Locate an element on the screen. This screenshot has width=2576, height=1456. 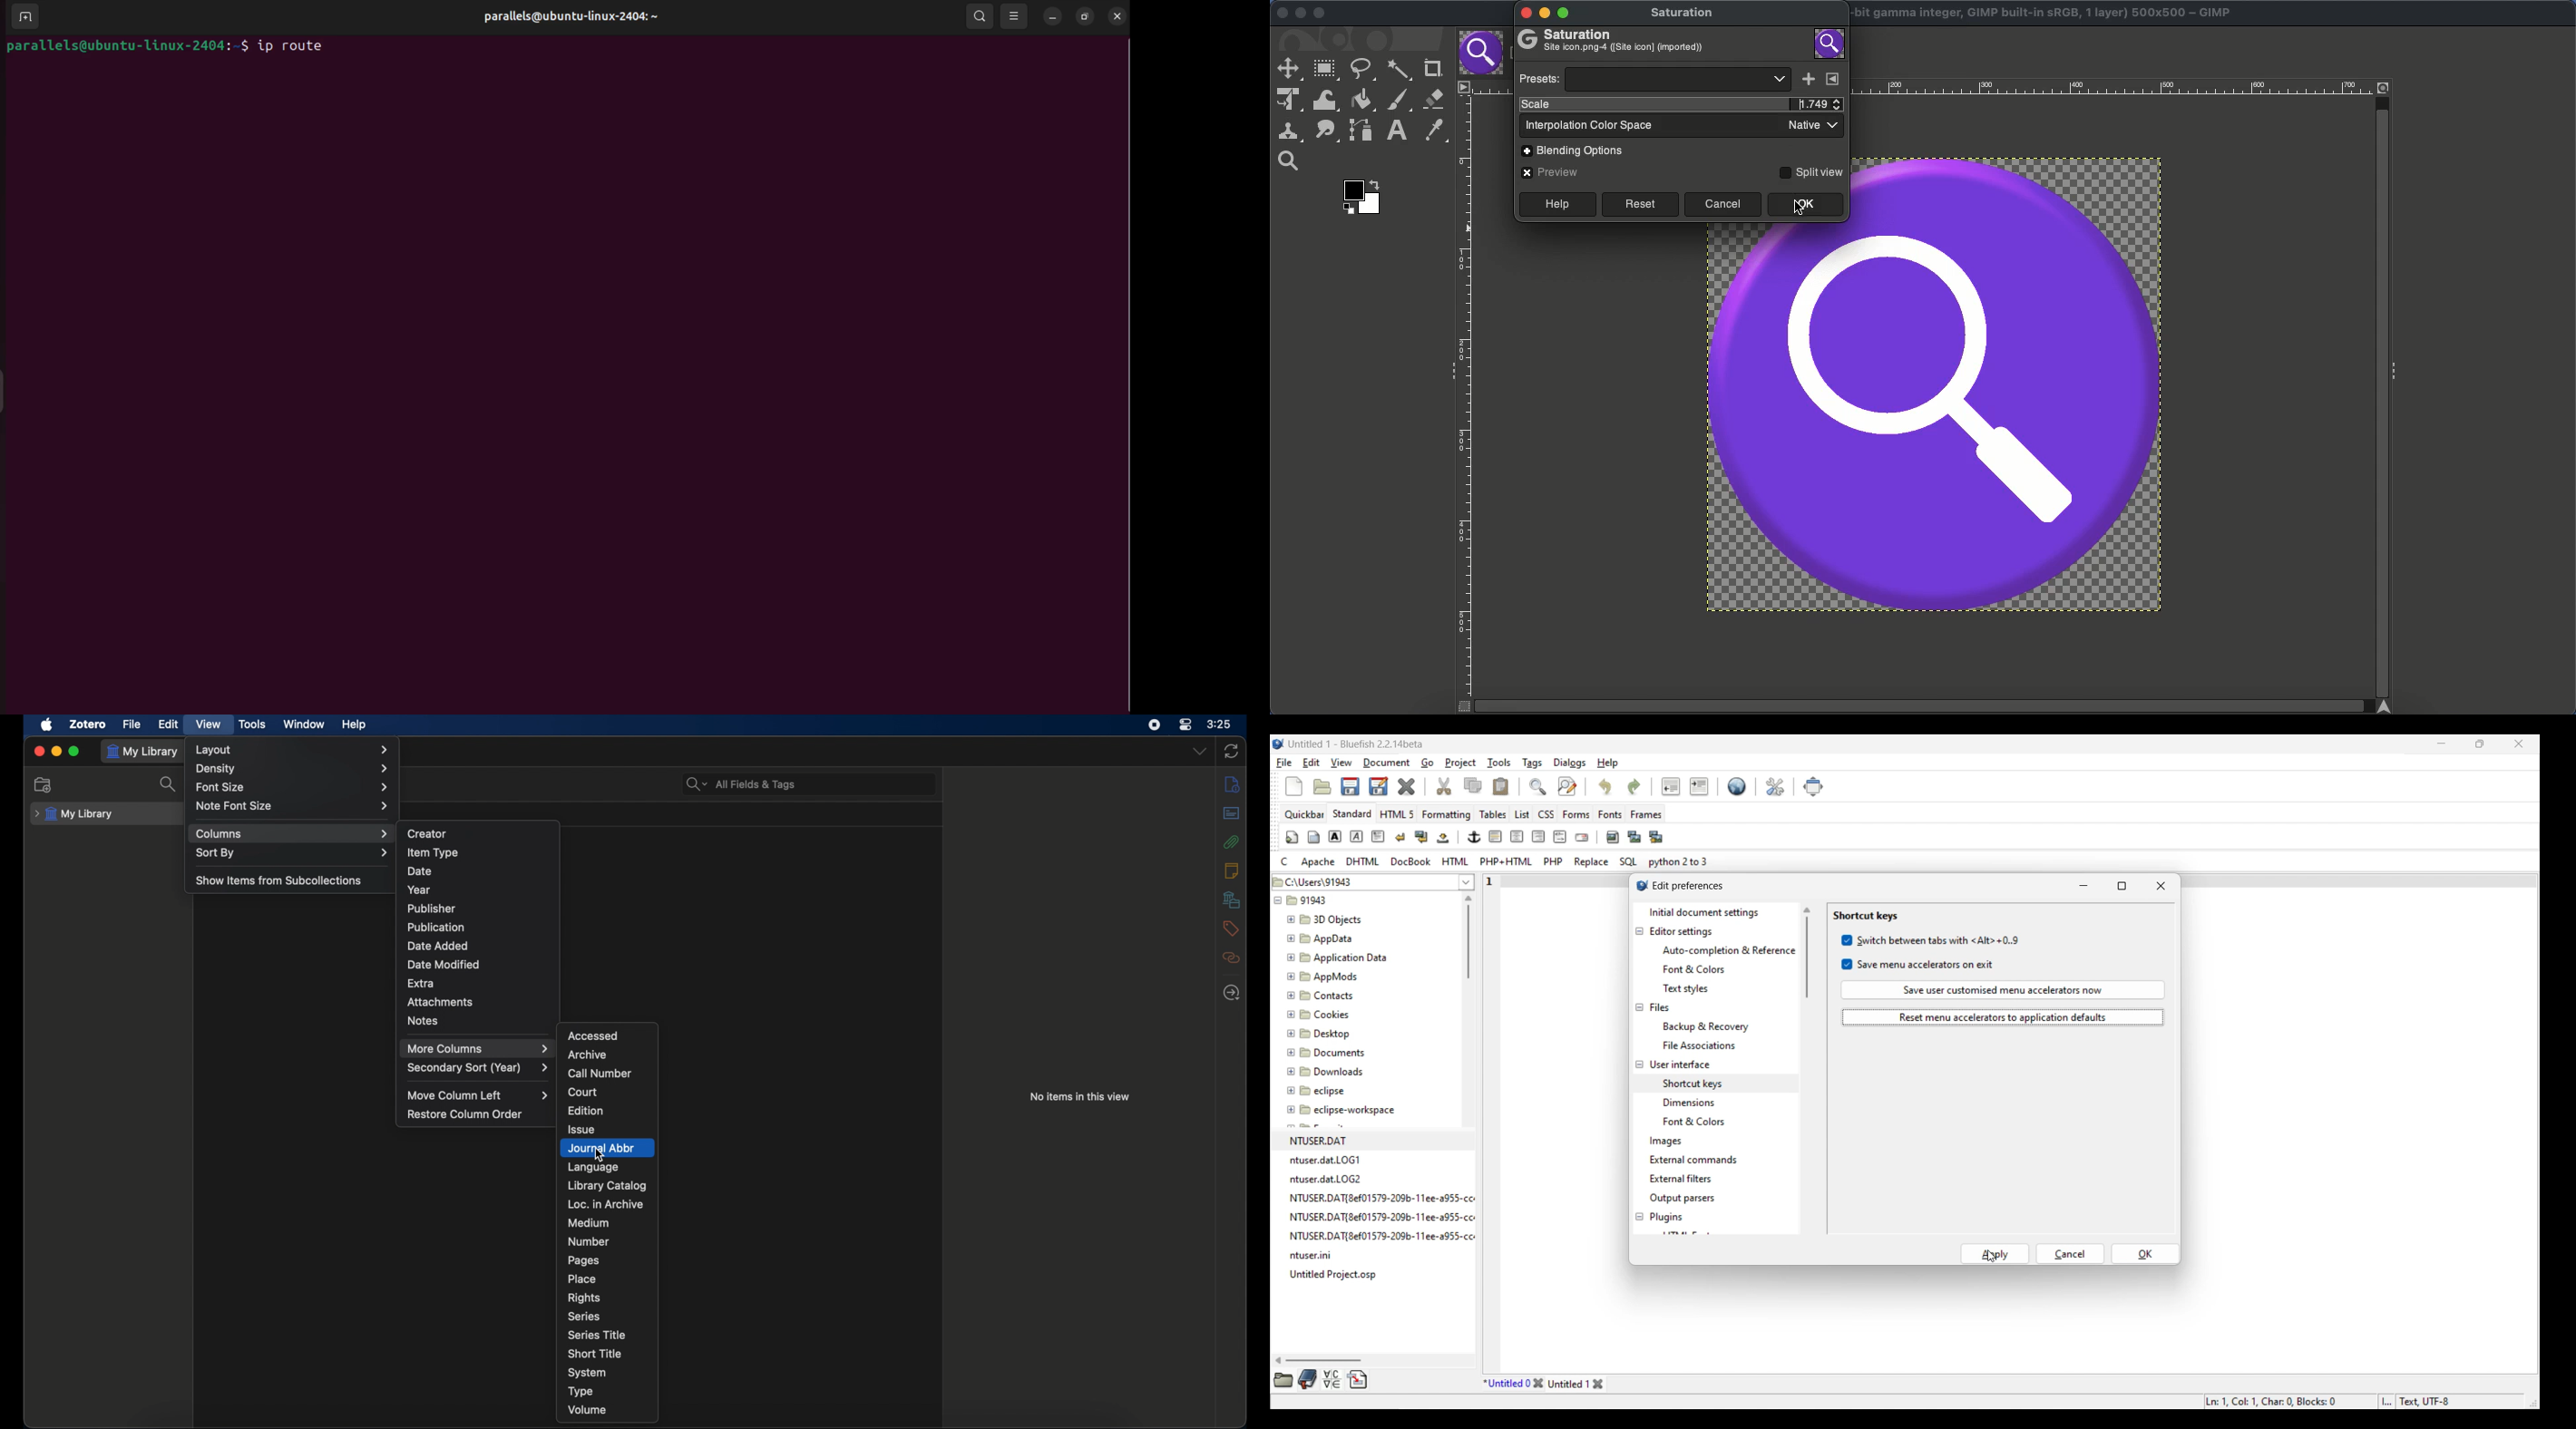
date modified is located at coordinates (446, 965).